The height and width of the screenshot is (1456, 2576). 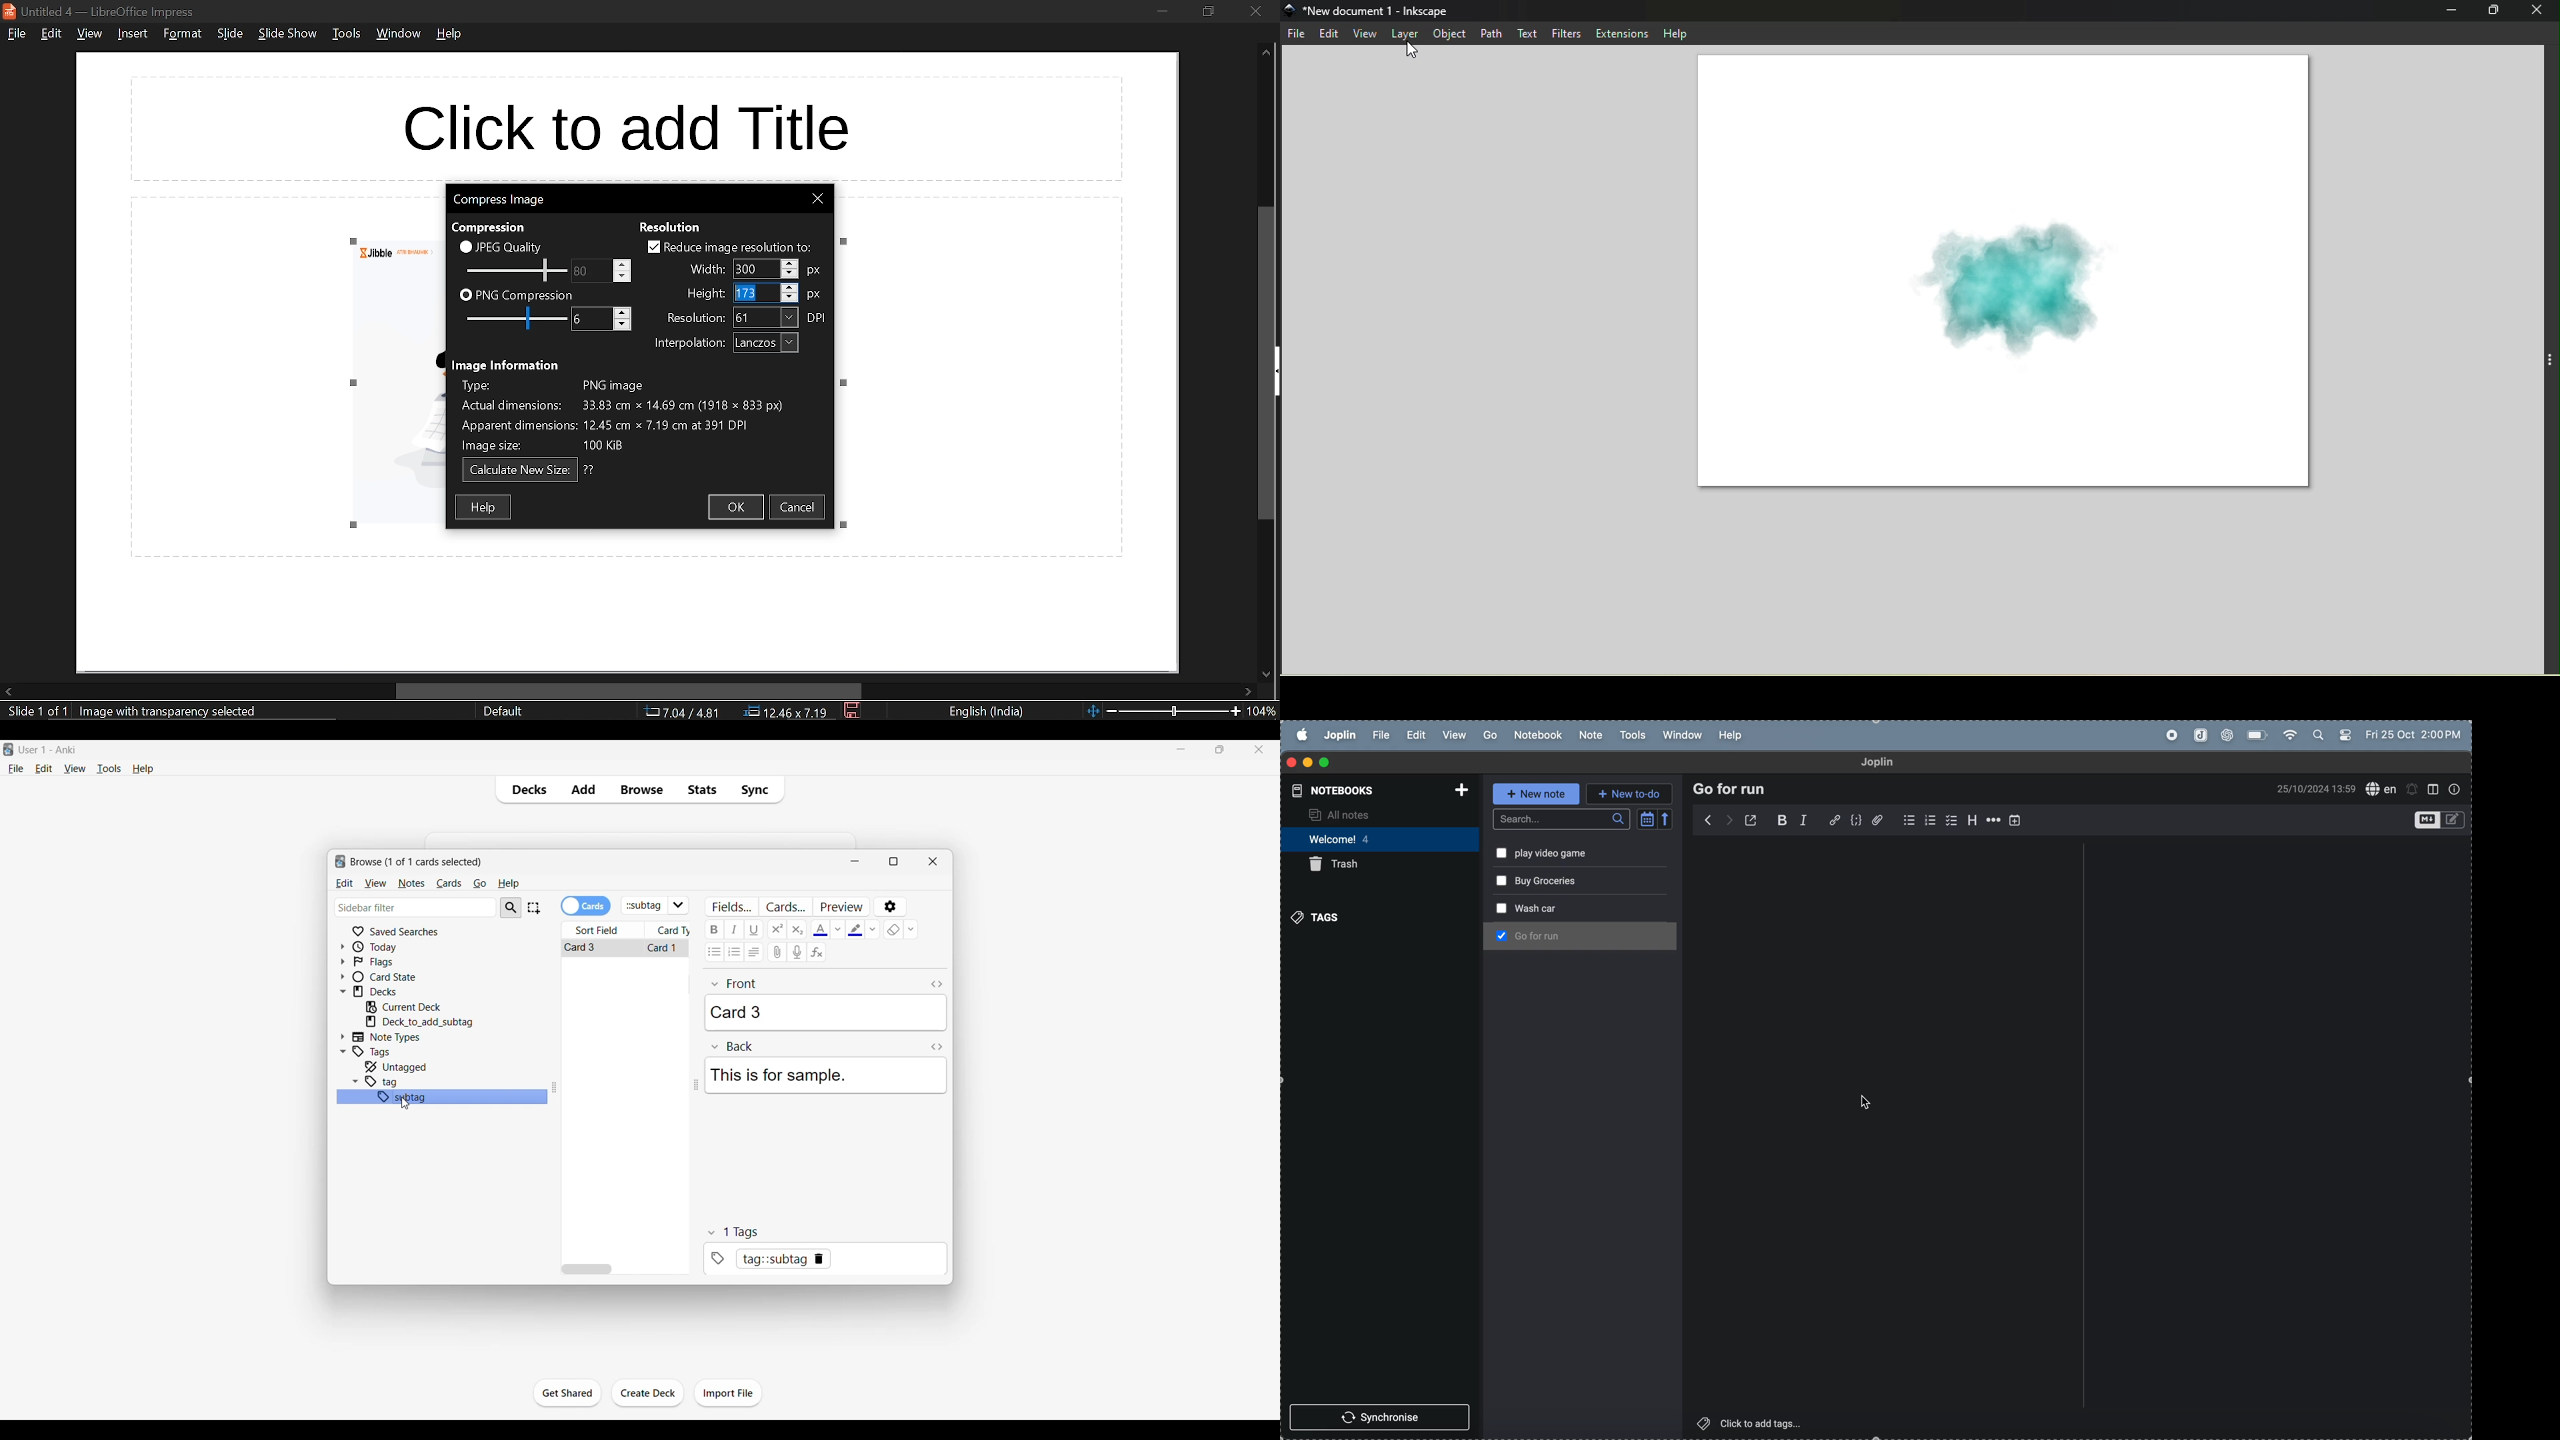 What do you see at coordinates (1249, 691) in the screenshot?
I see `move right` at bounding box center [1249, 691].